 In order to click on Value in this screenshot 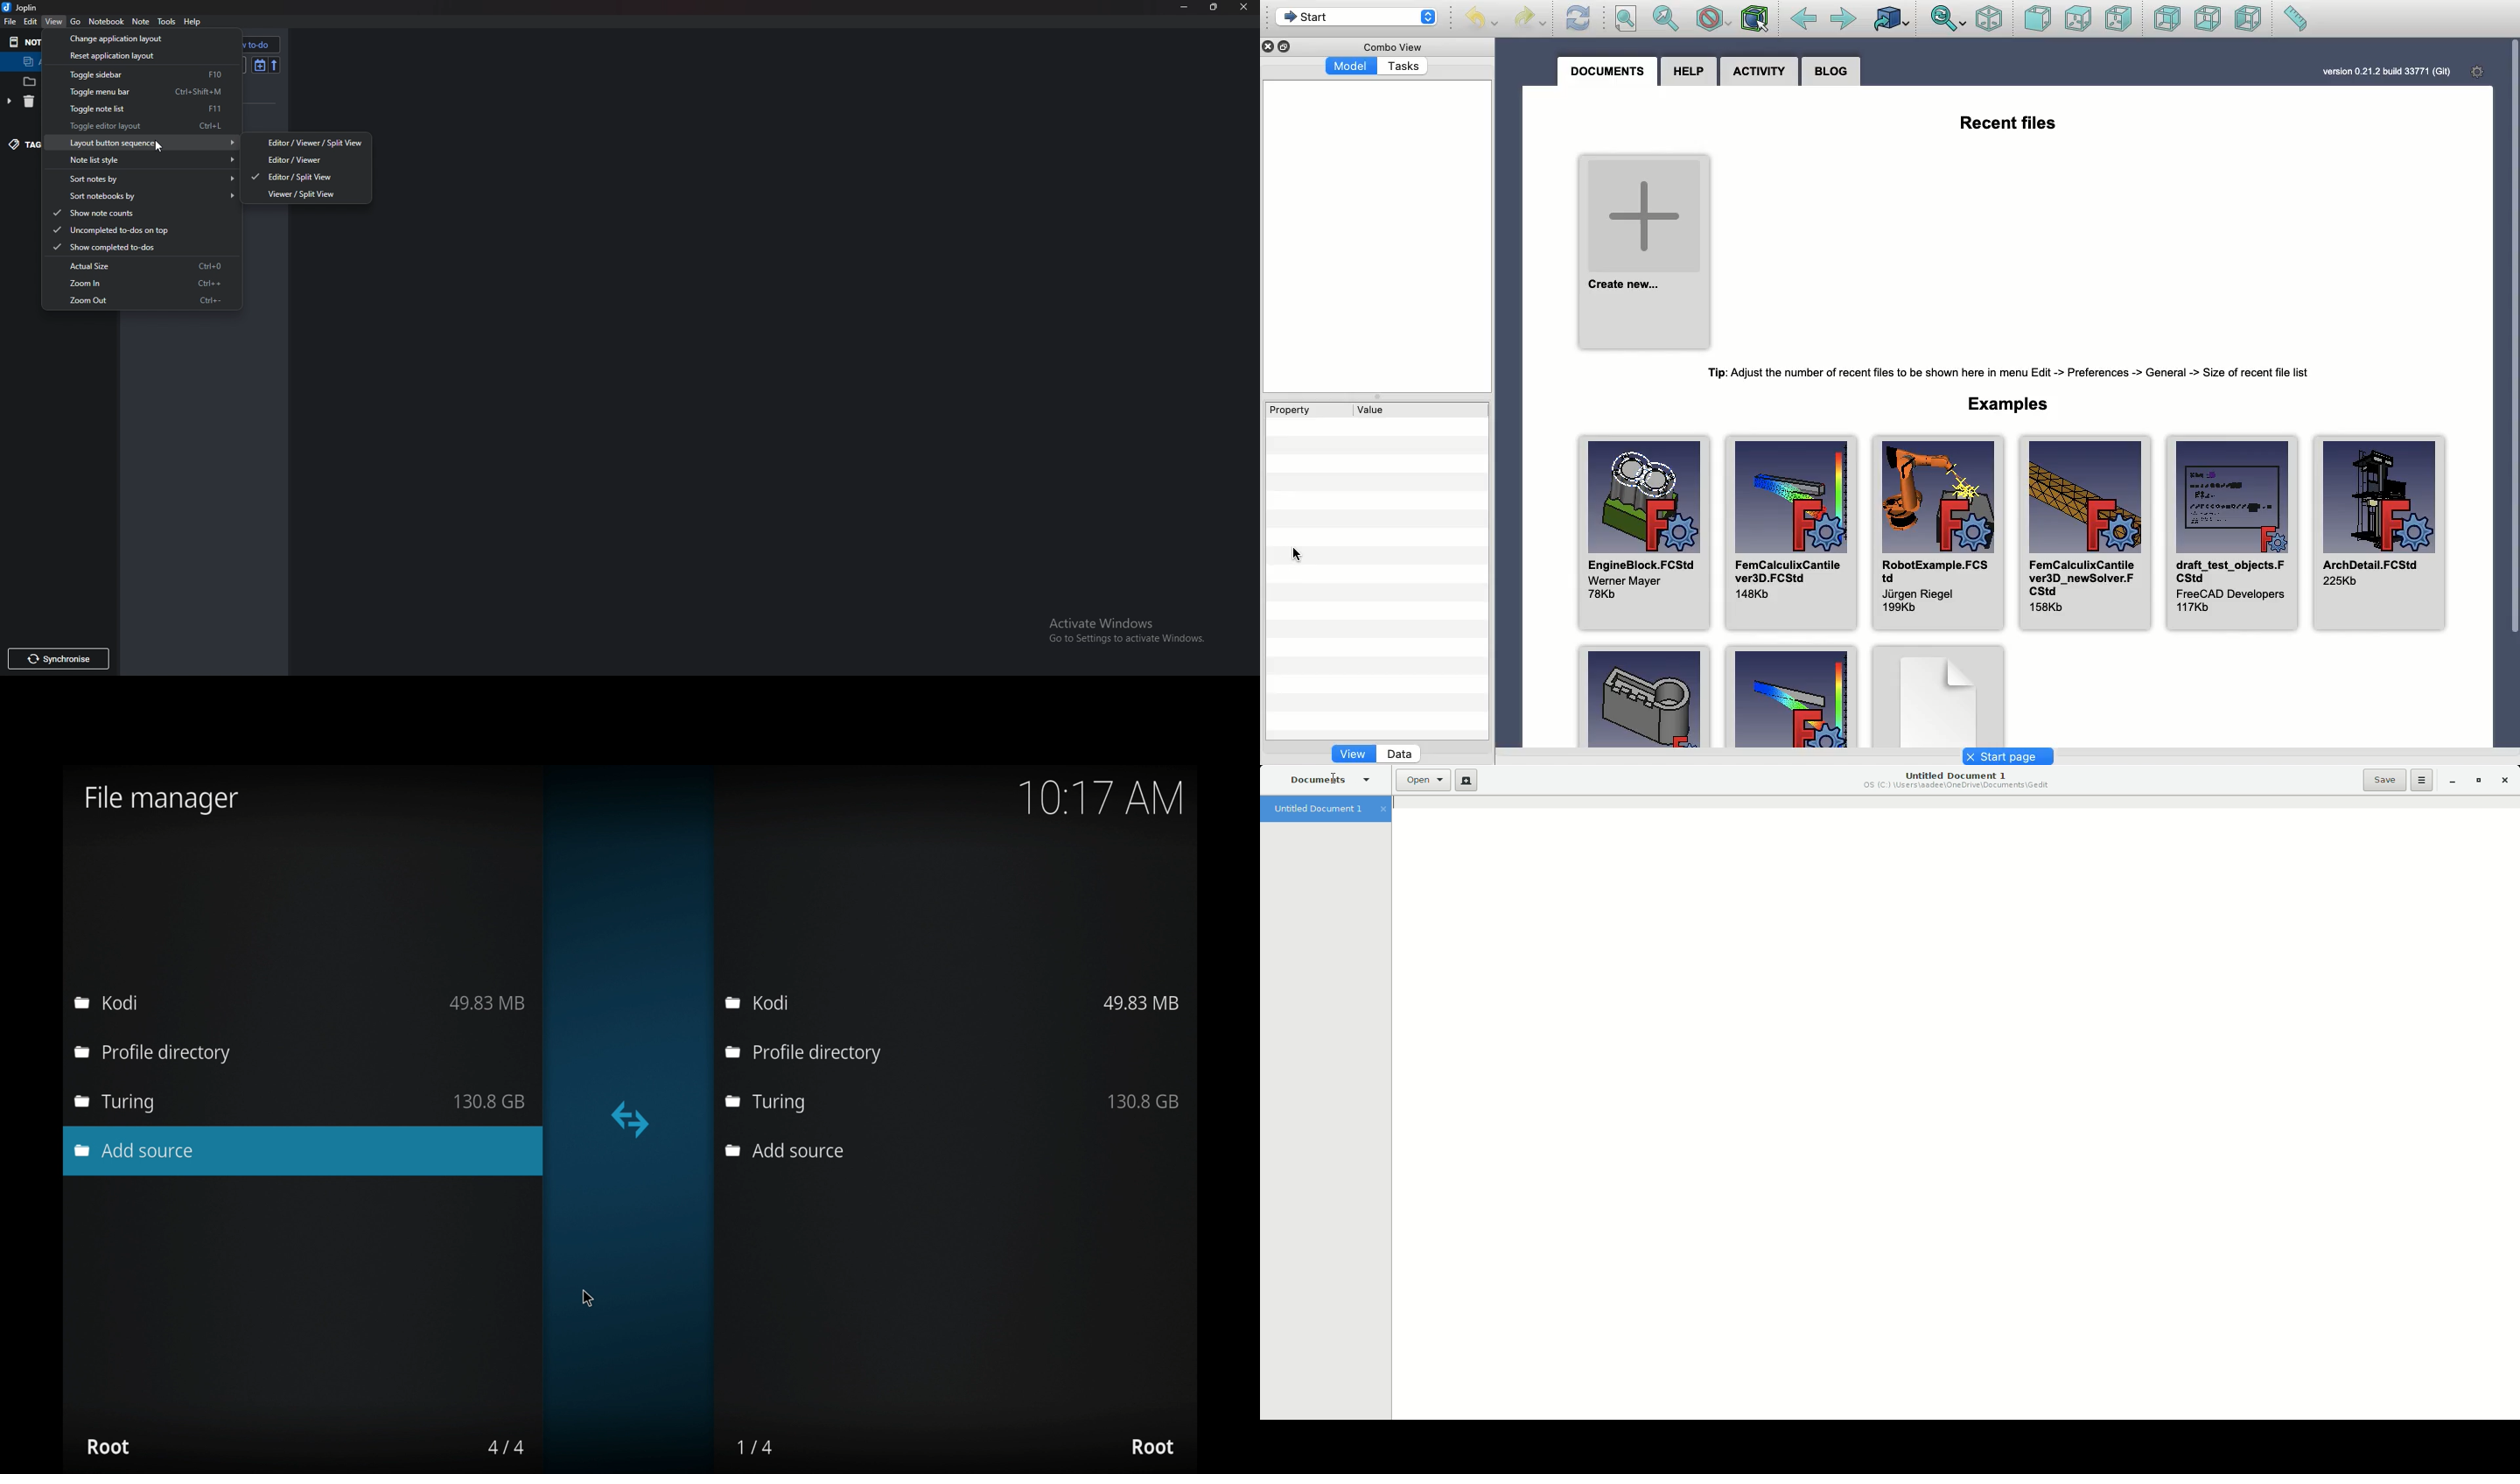, I will do `click(1369, 408)`.